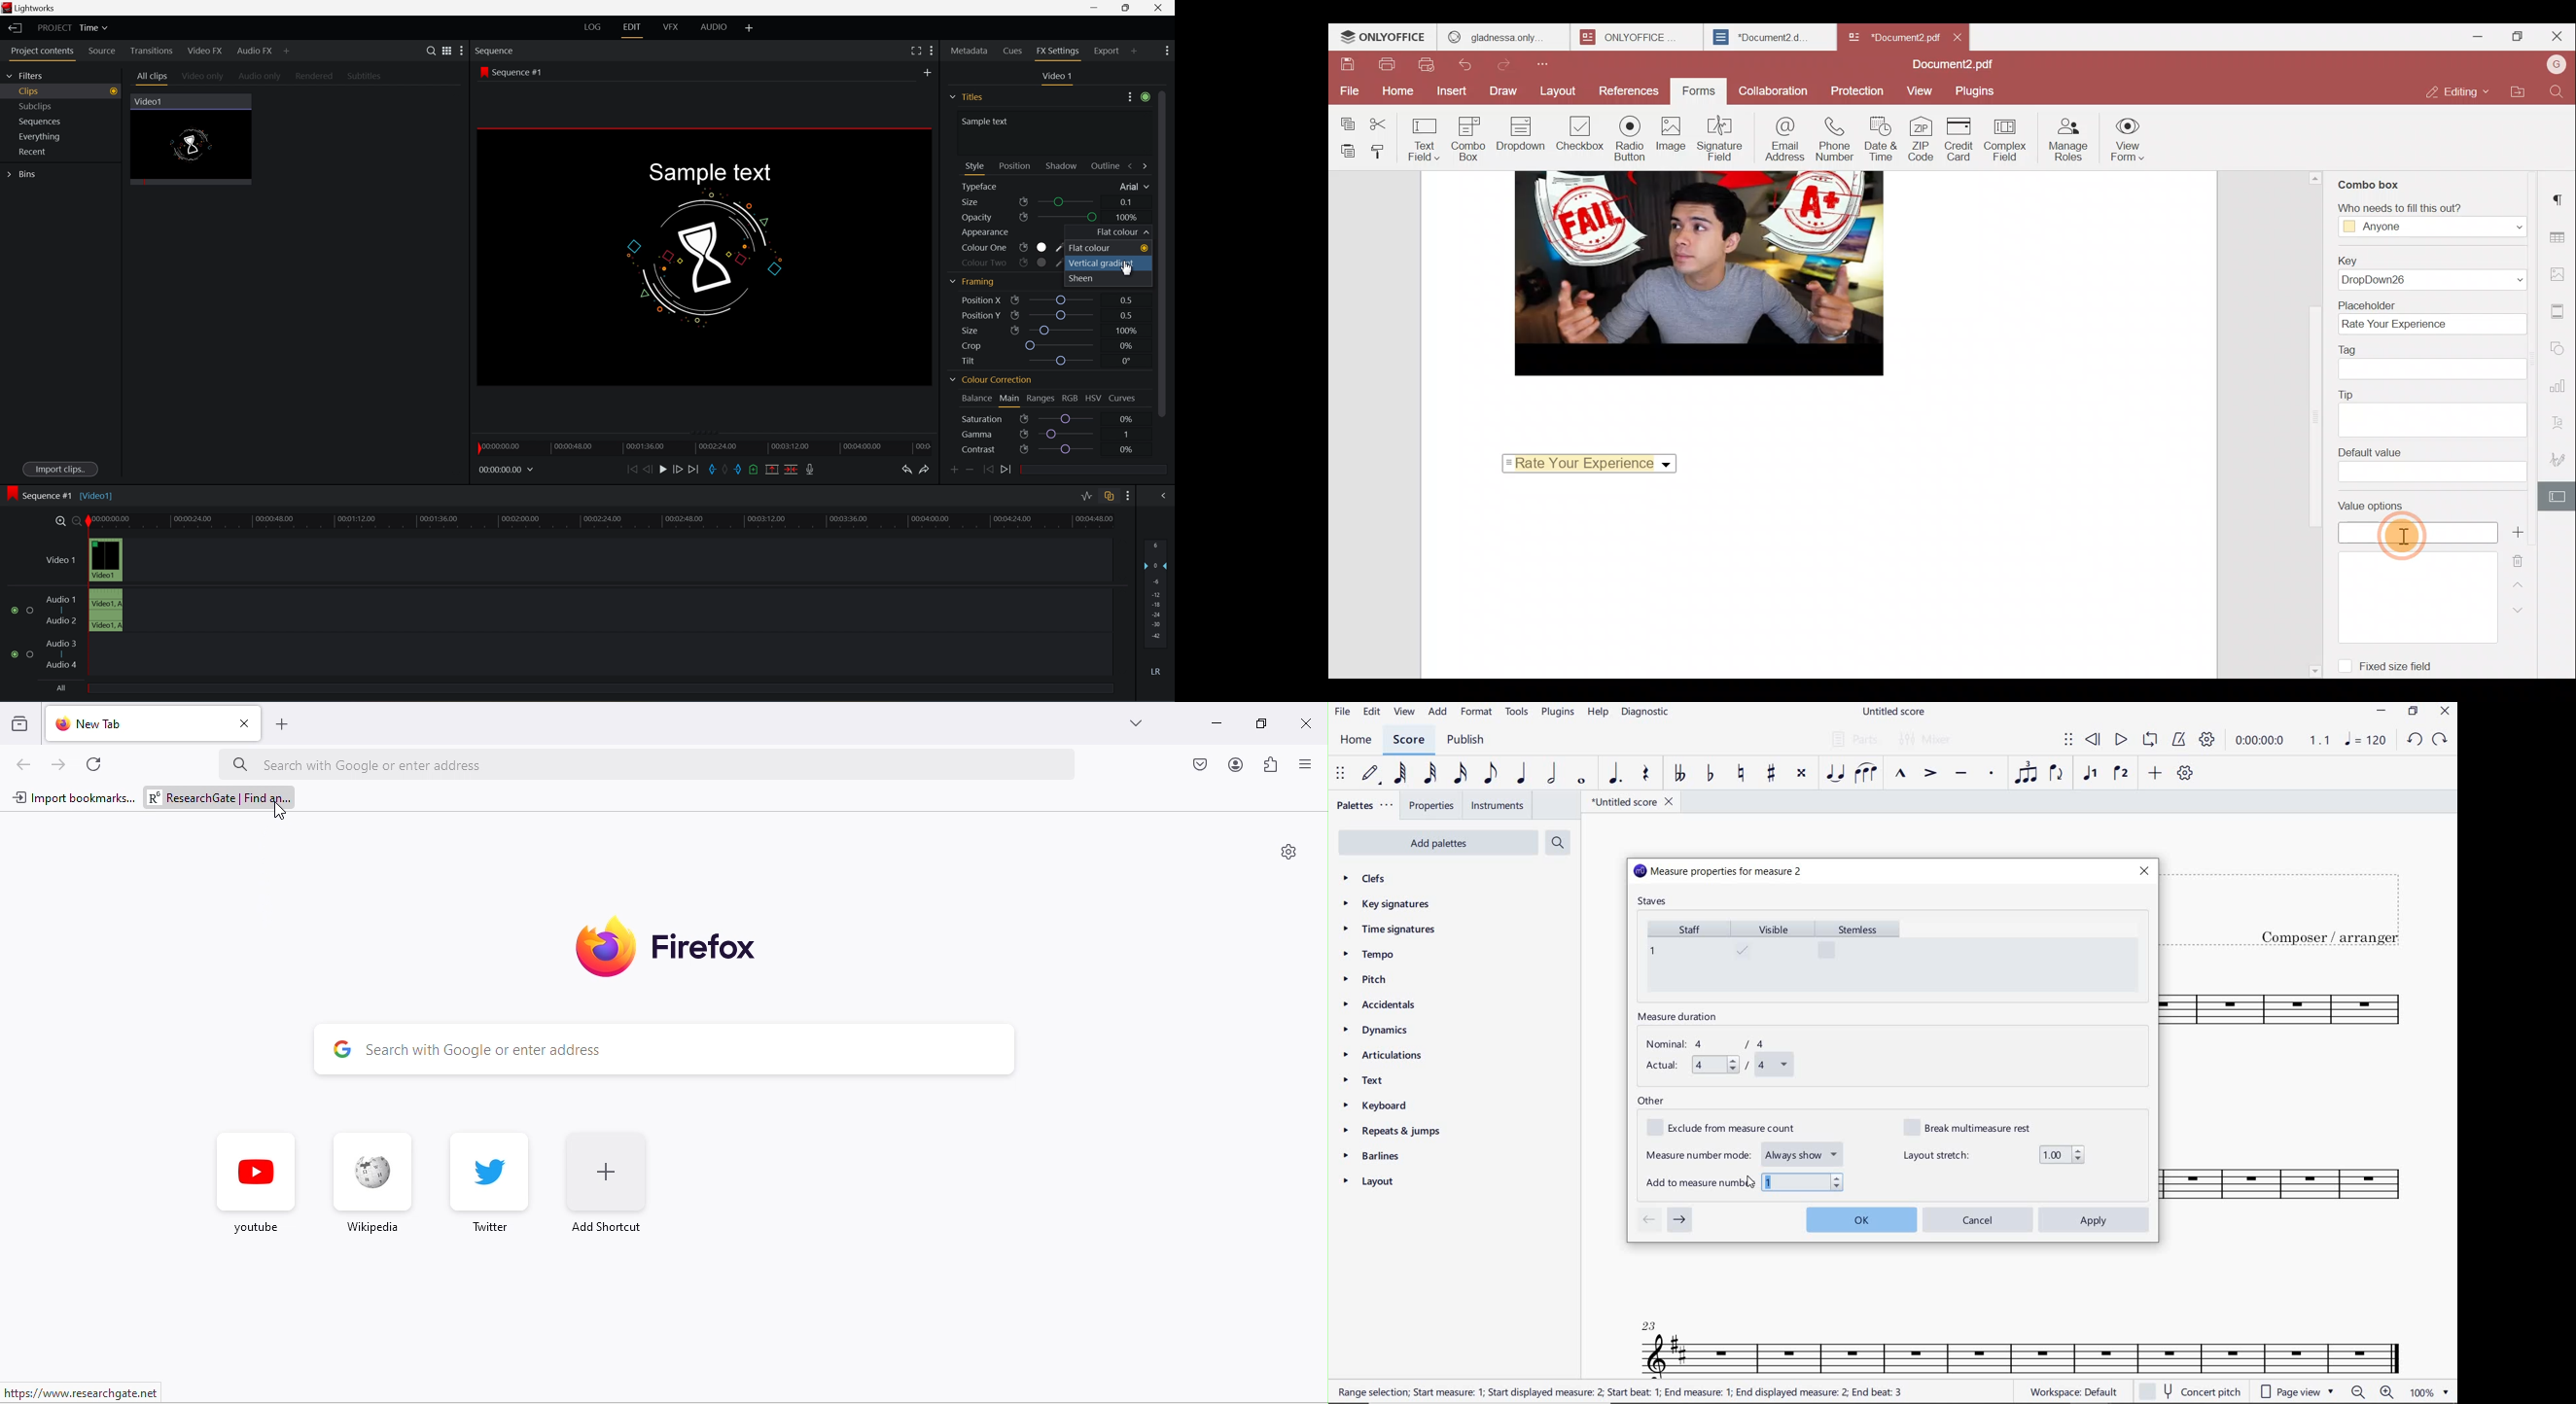  What do you see at coordinates (632, 469) in the screenshot?
I see `move backward` at bounding box center [632, 469].